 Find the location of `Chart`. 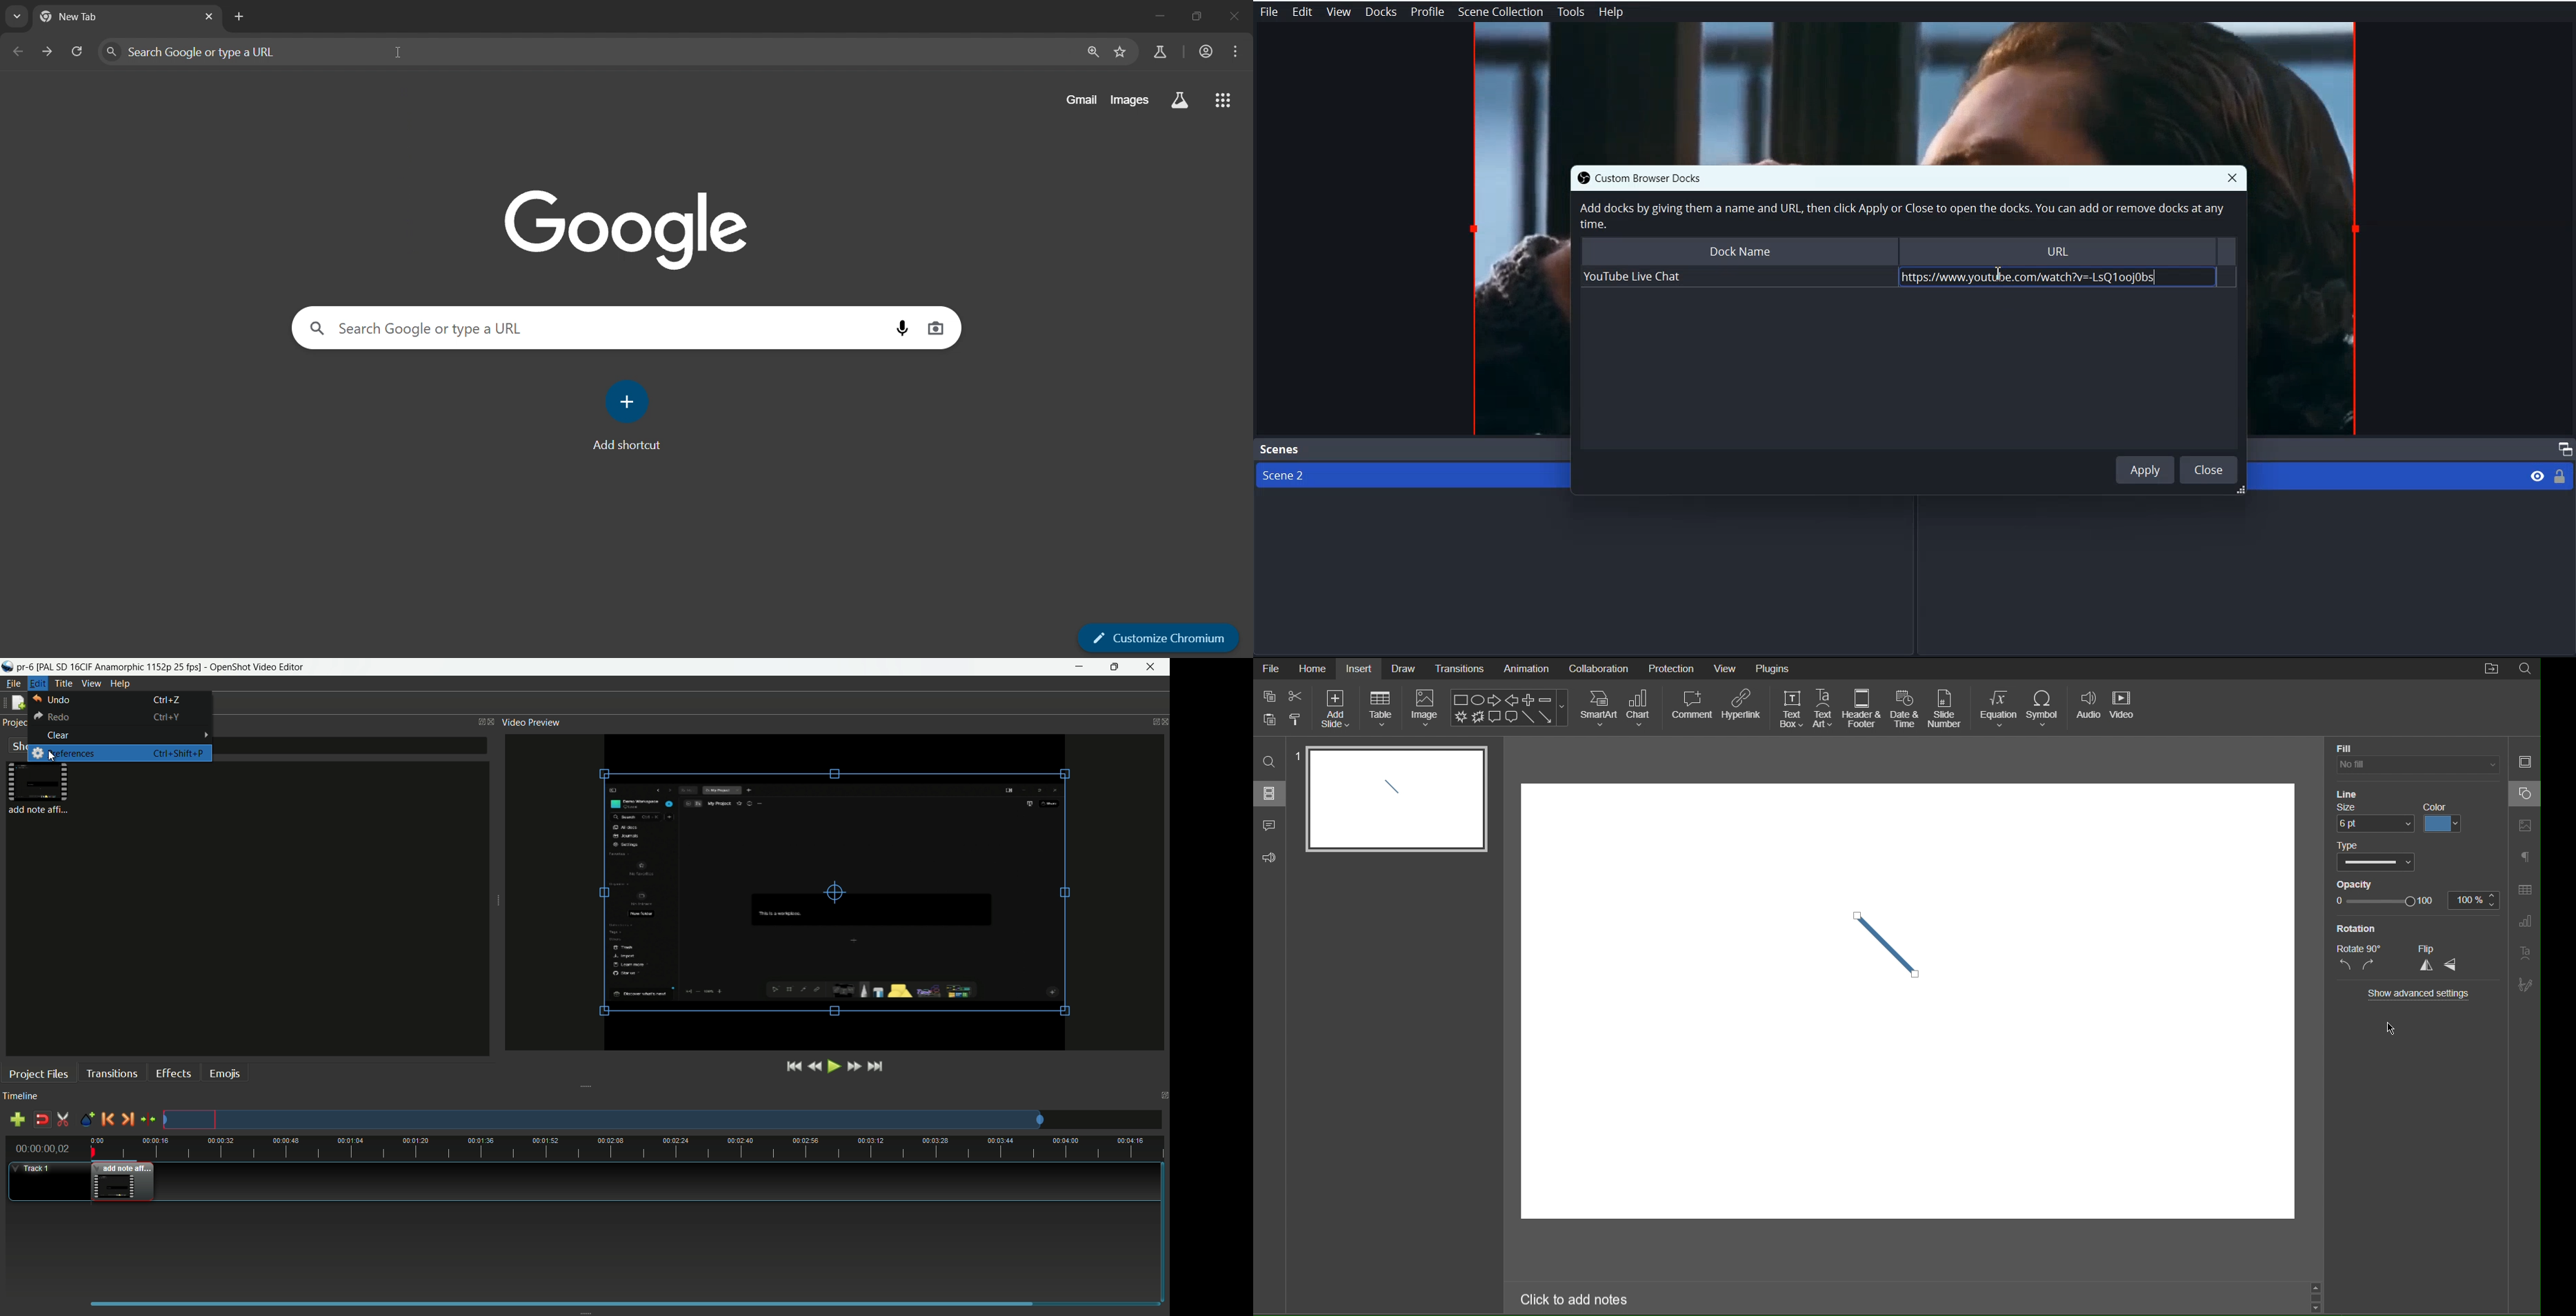

Chart is located at coordinates (1643, 708).